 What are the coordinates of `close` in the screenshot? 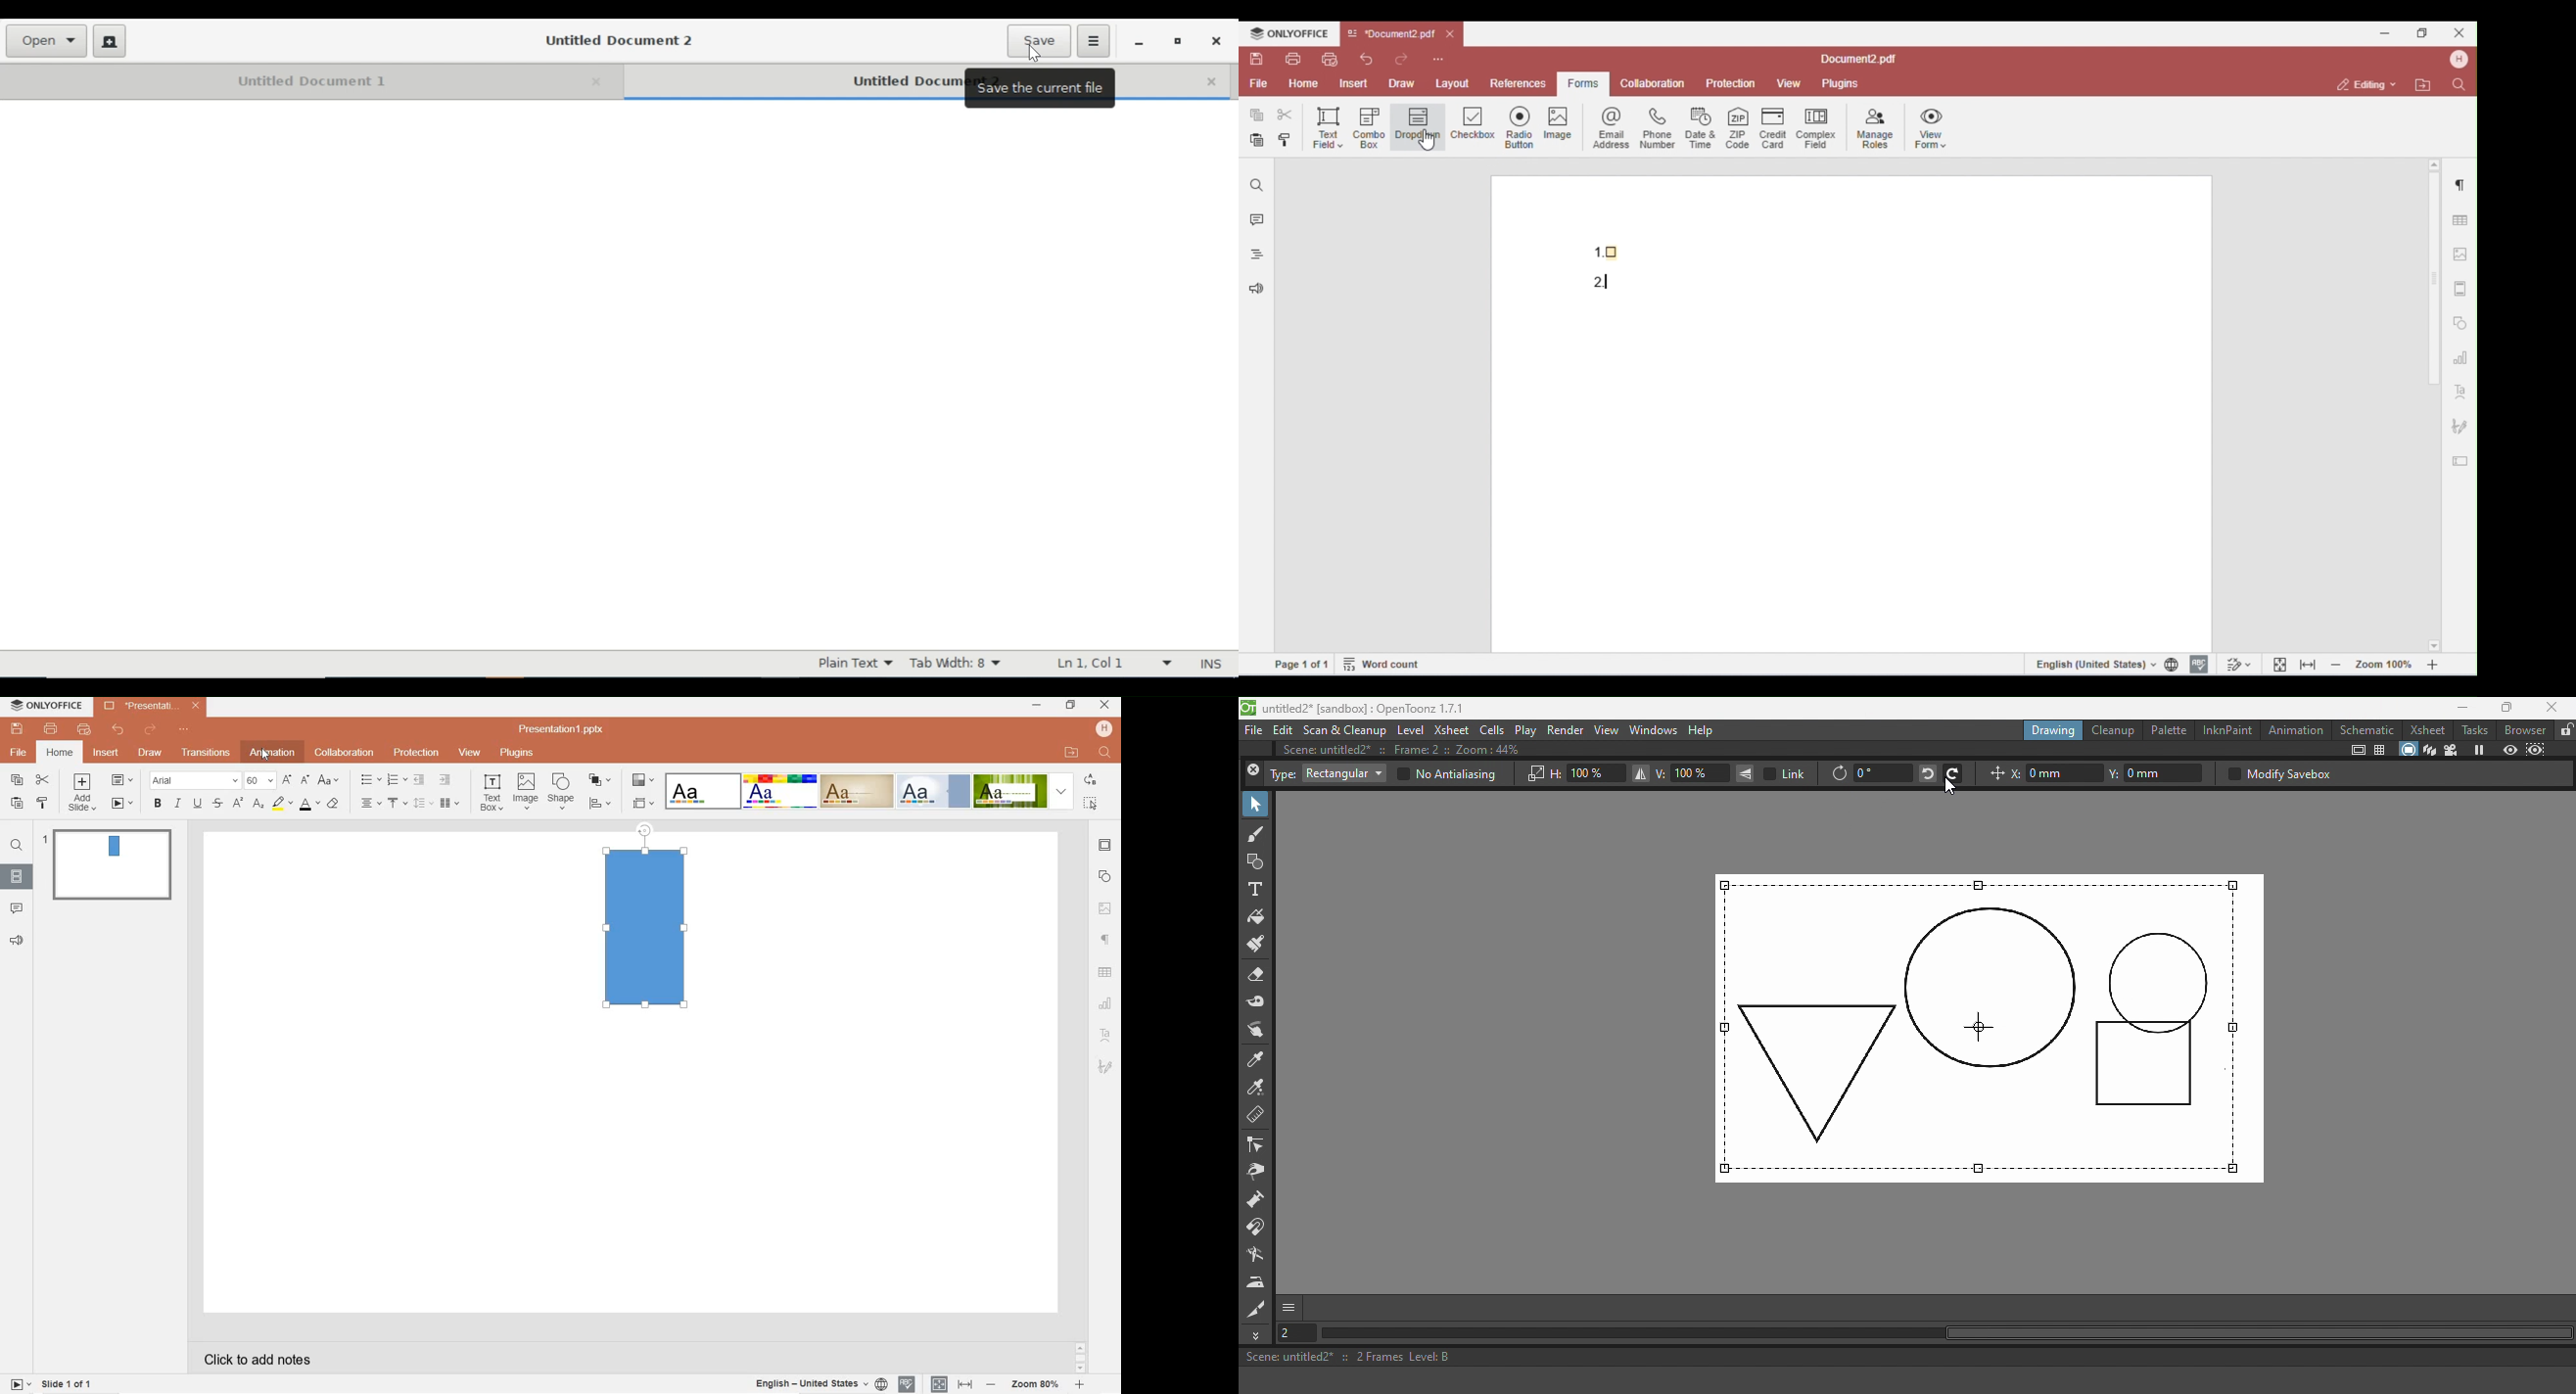 It's located at (1212, 82).